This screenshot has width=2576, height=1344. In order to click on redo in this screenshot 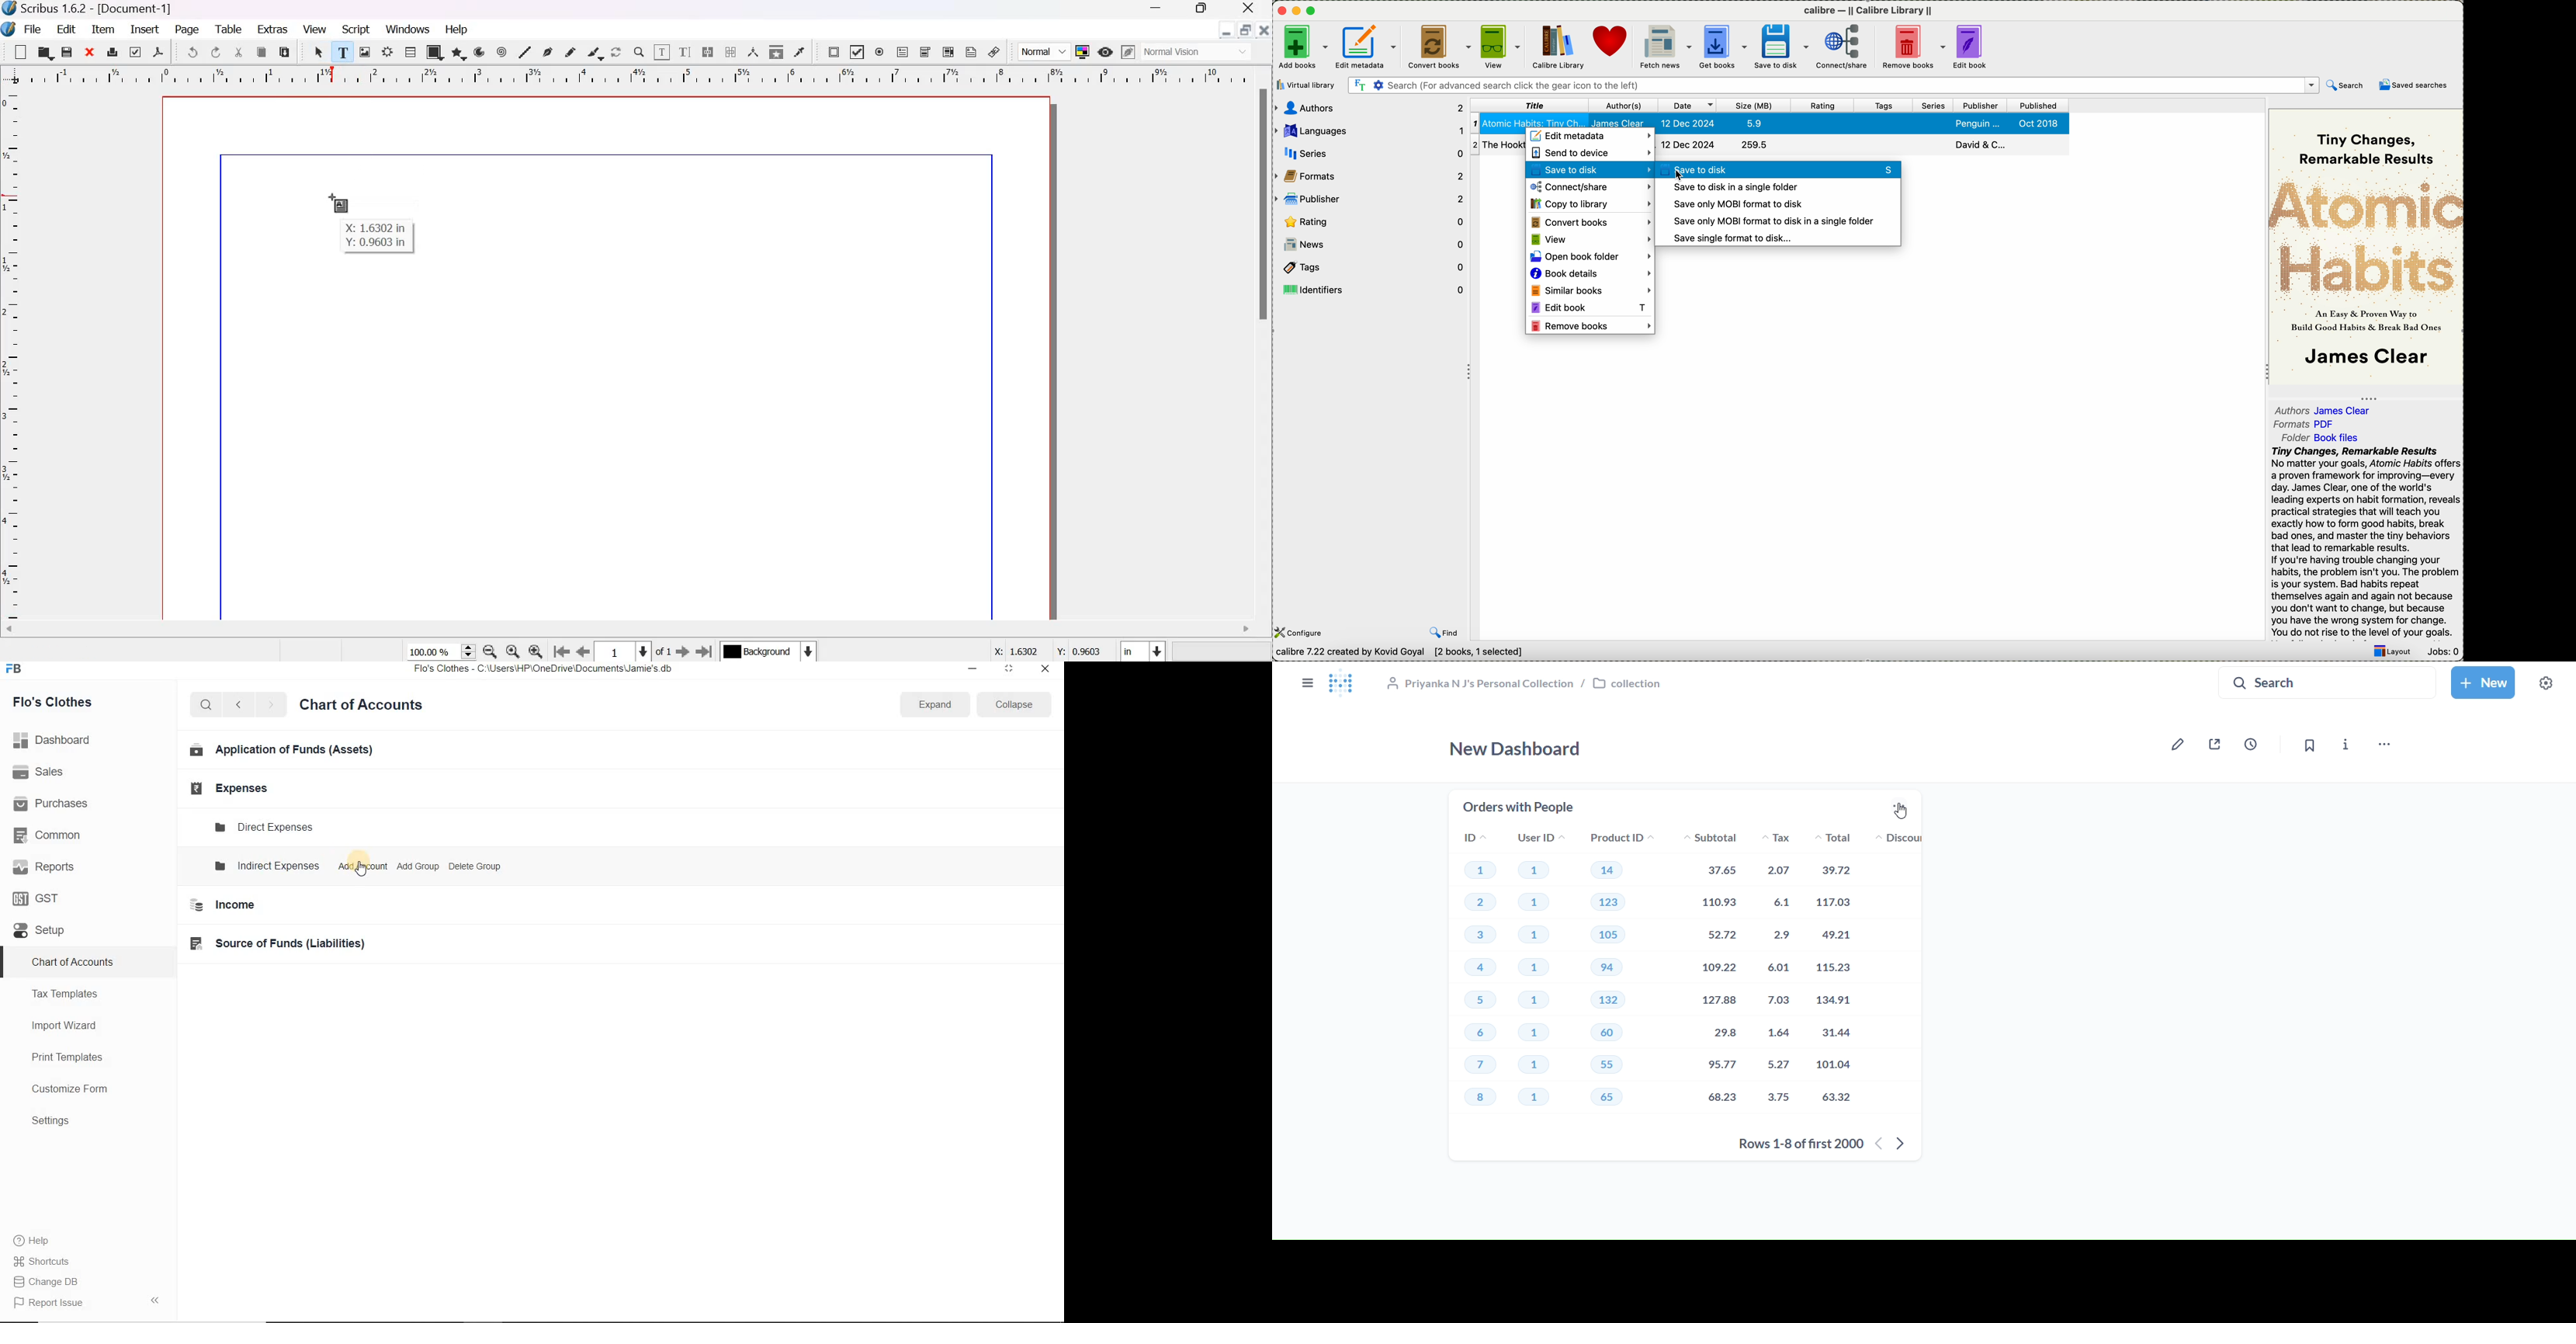, I will do `click(217, 52)`.